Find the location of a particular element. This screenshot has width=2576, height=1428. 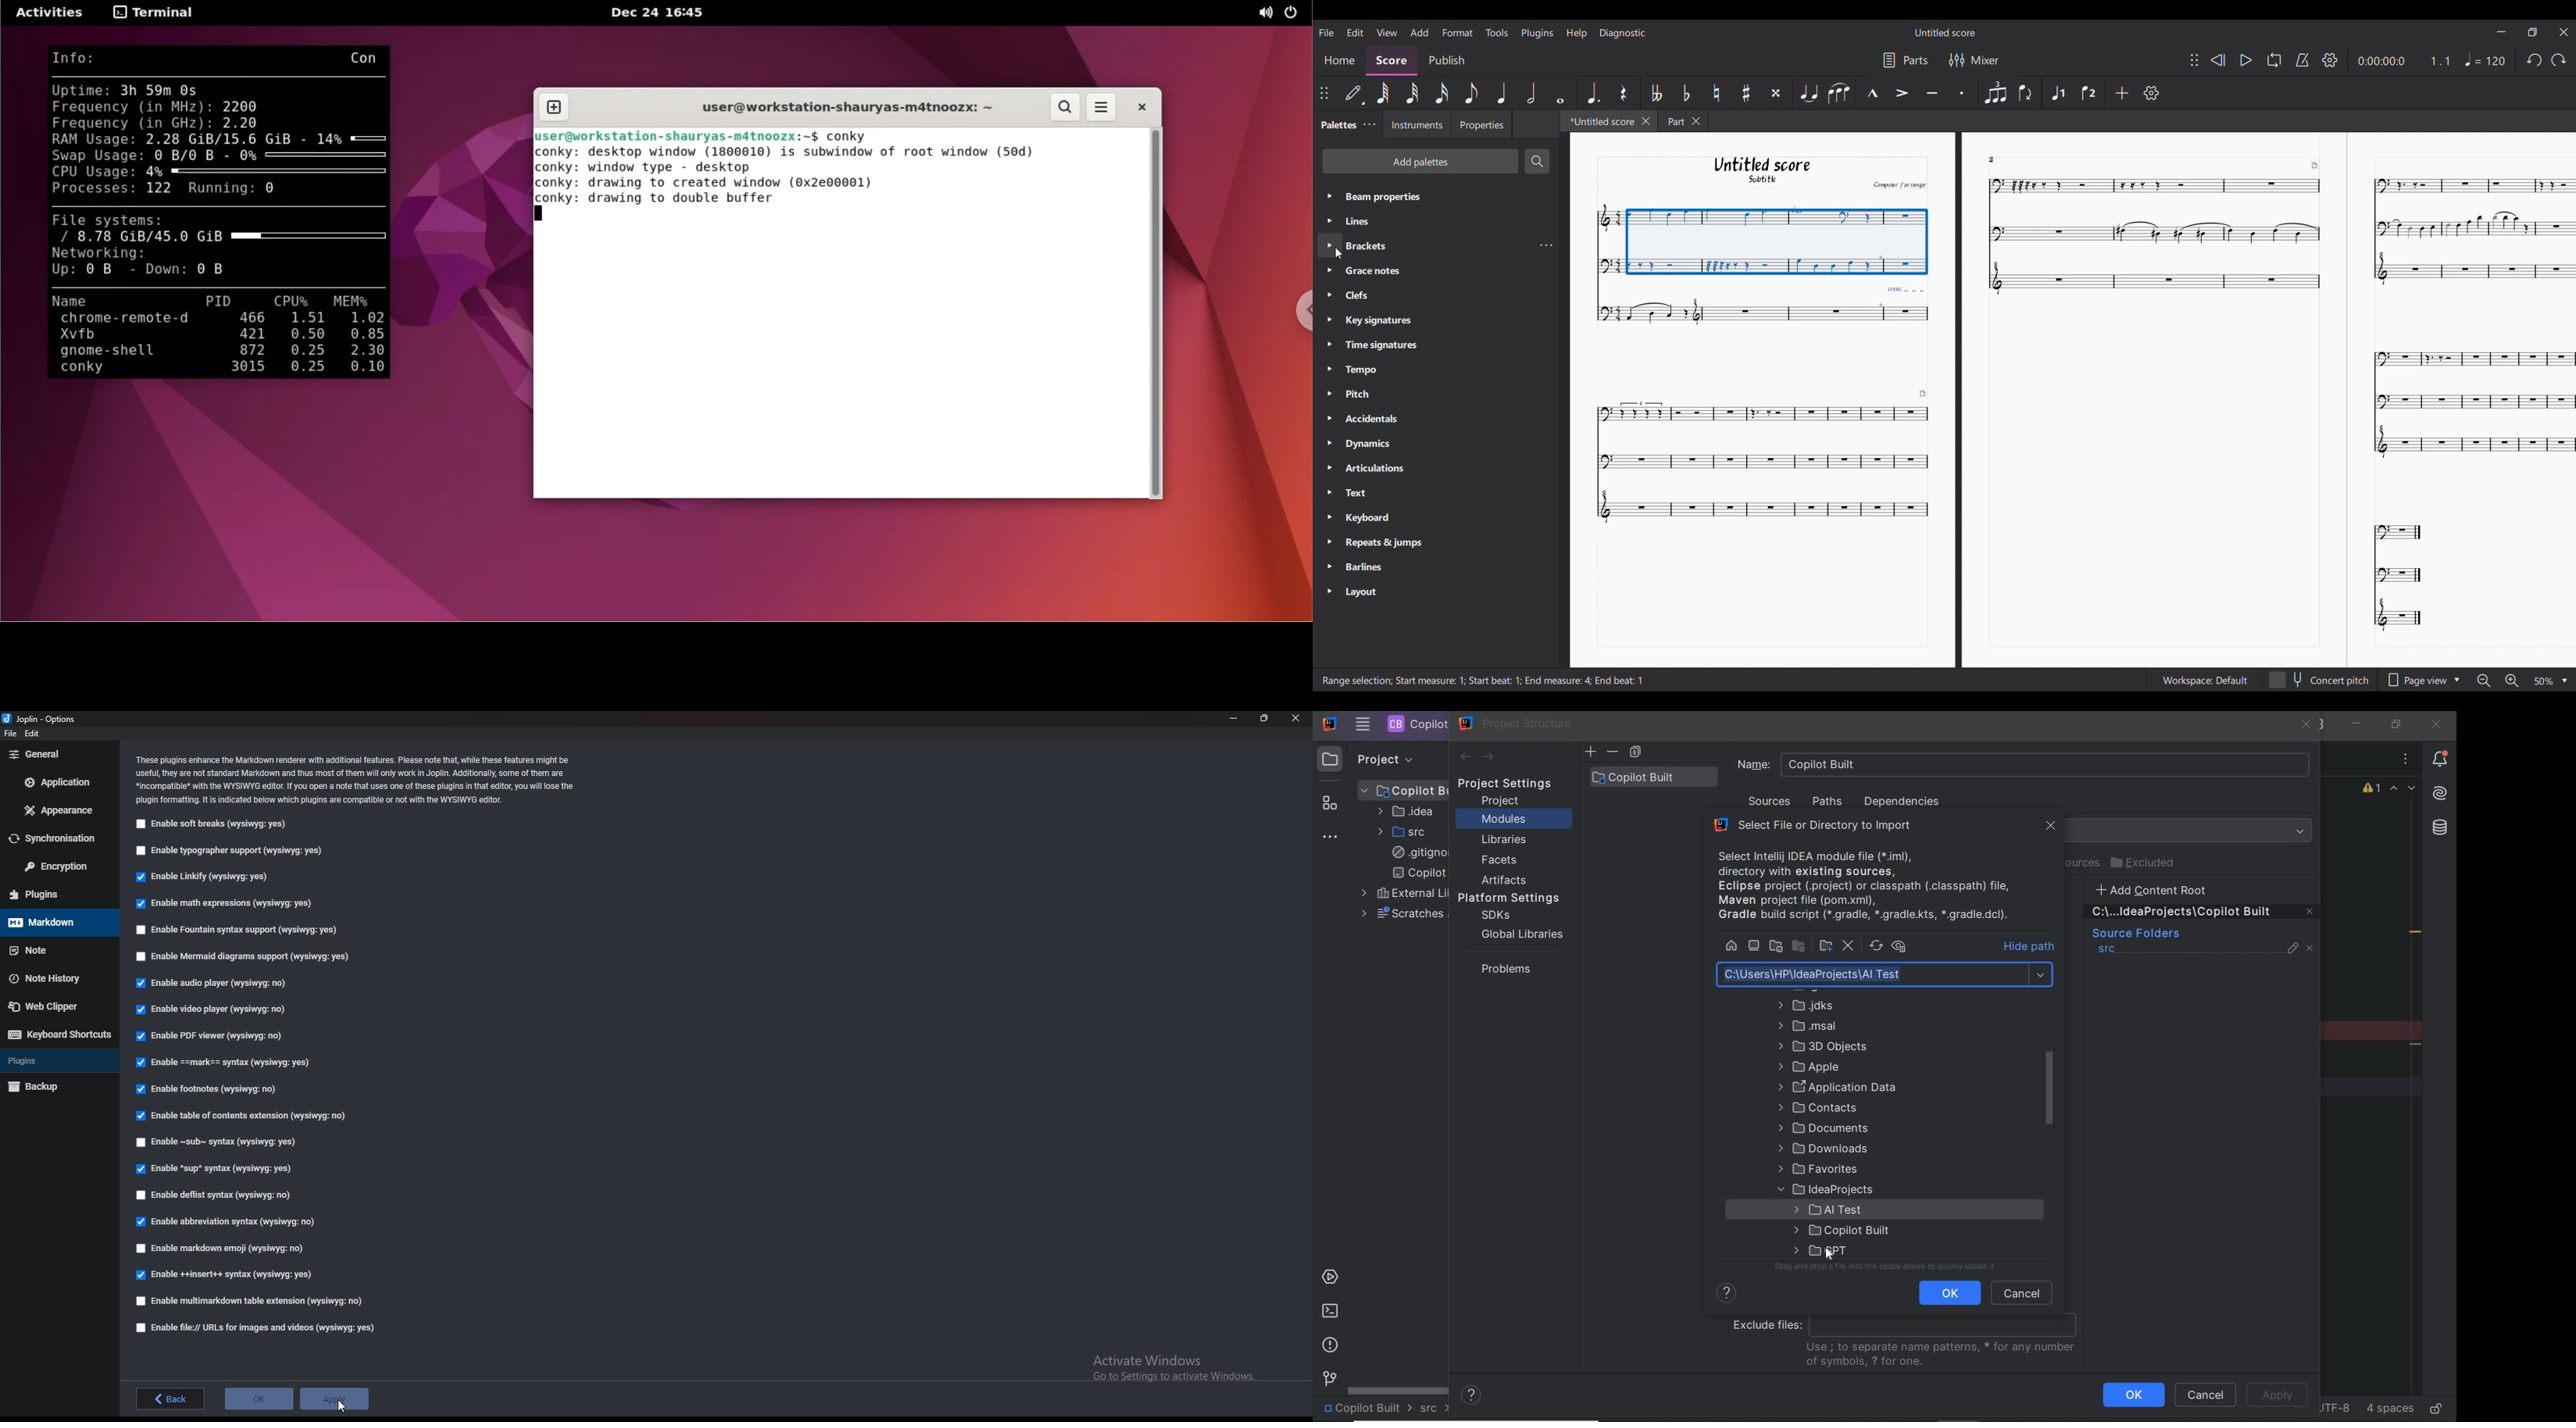

AI Assistant is located at coordinates (2439, 793).